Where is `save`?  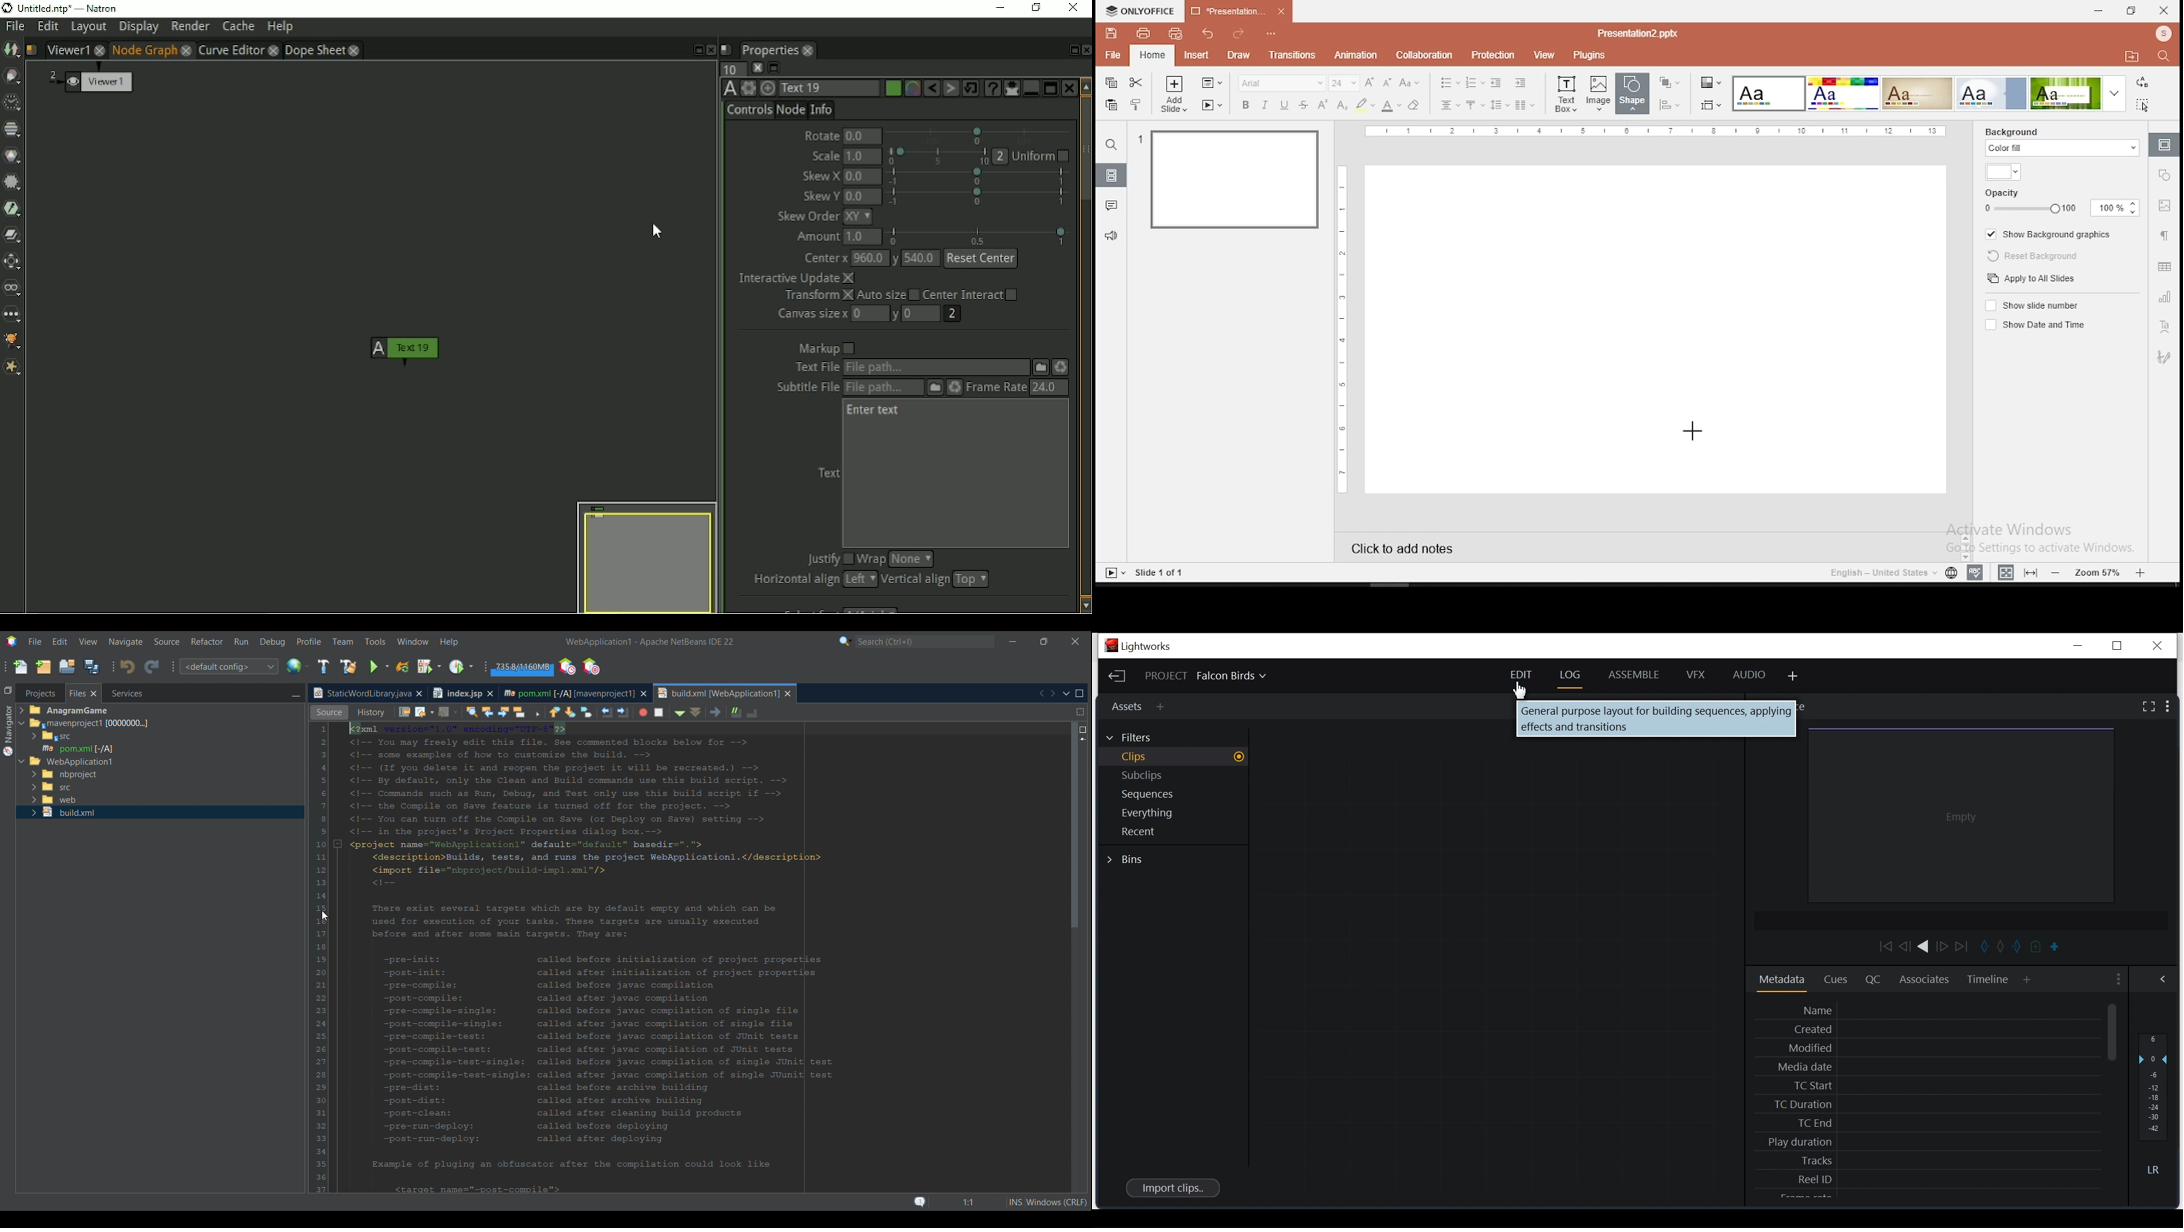 save is located at coordinates (1112, 33).